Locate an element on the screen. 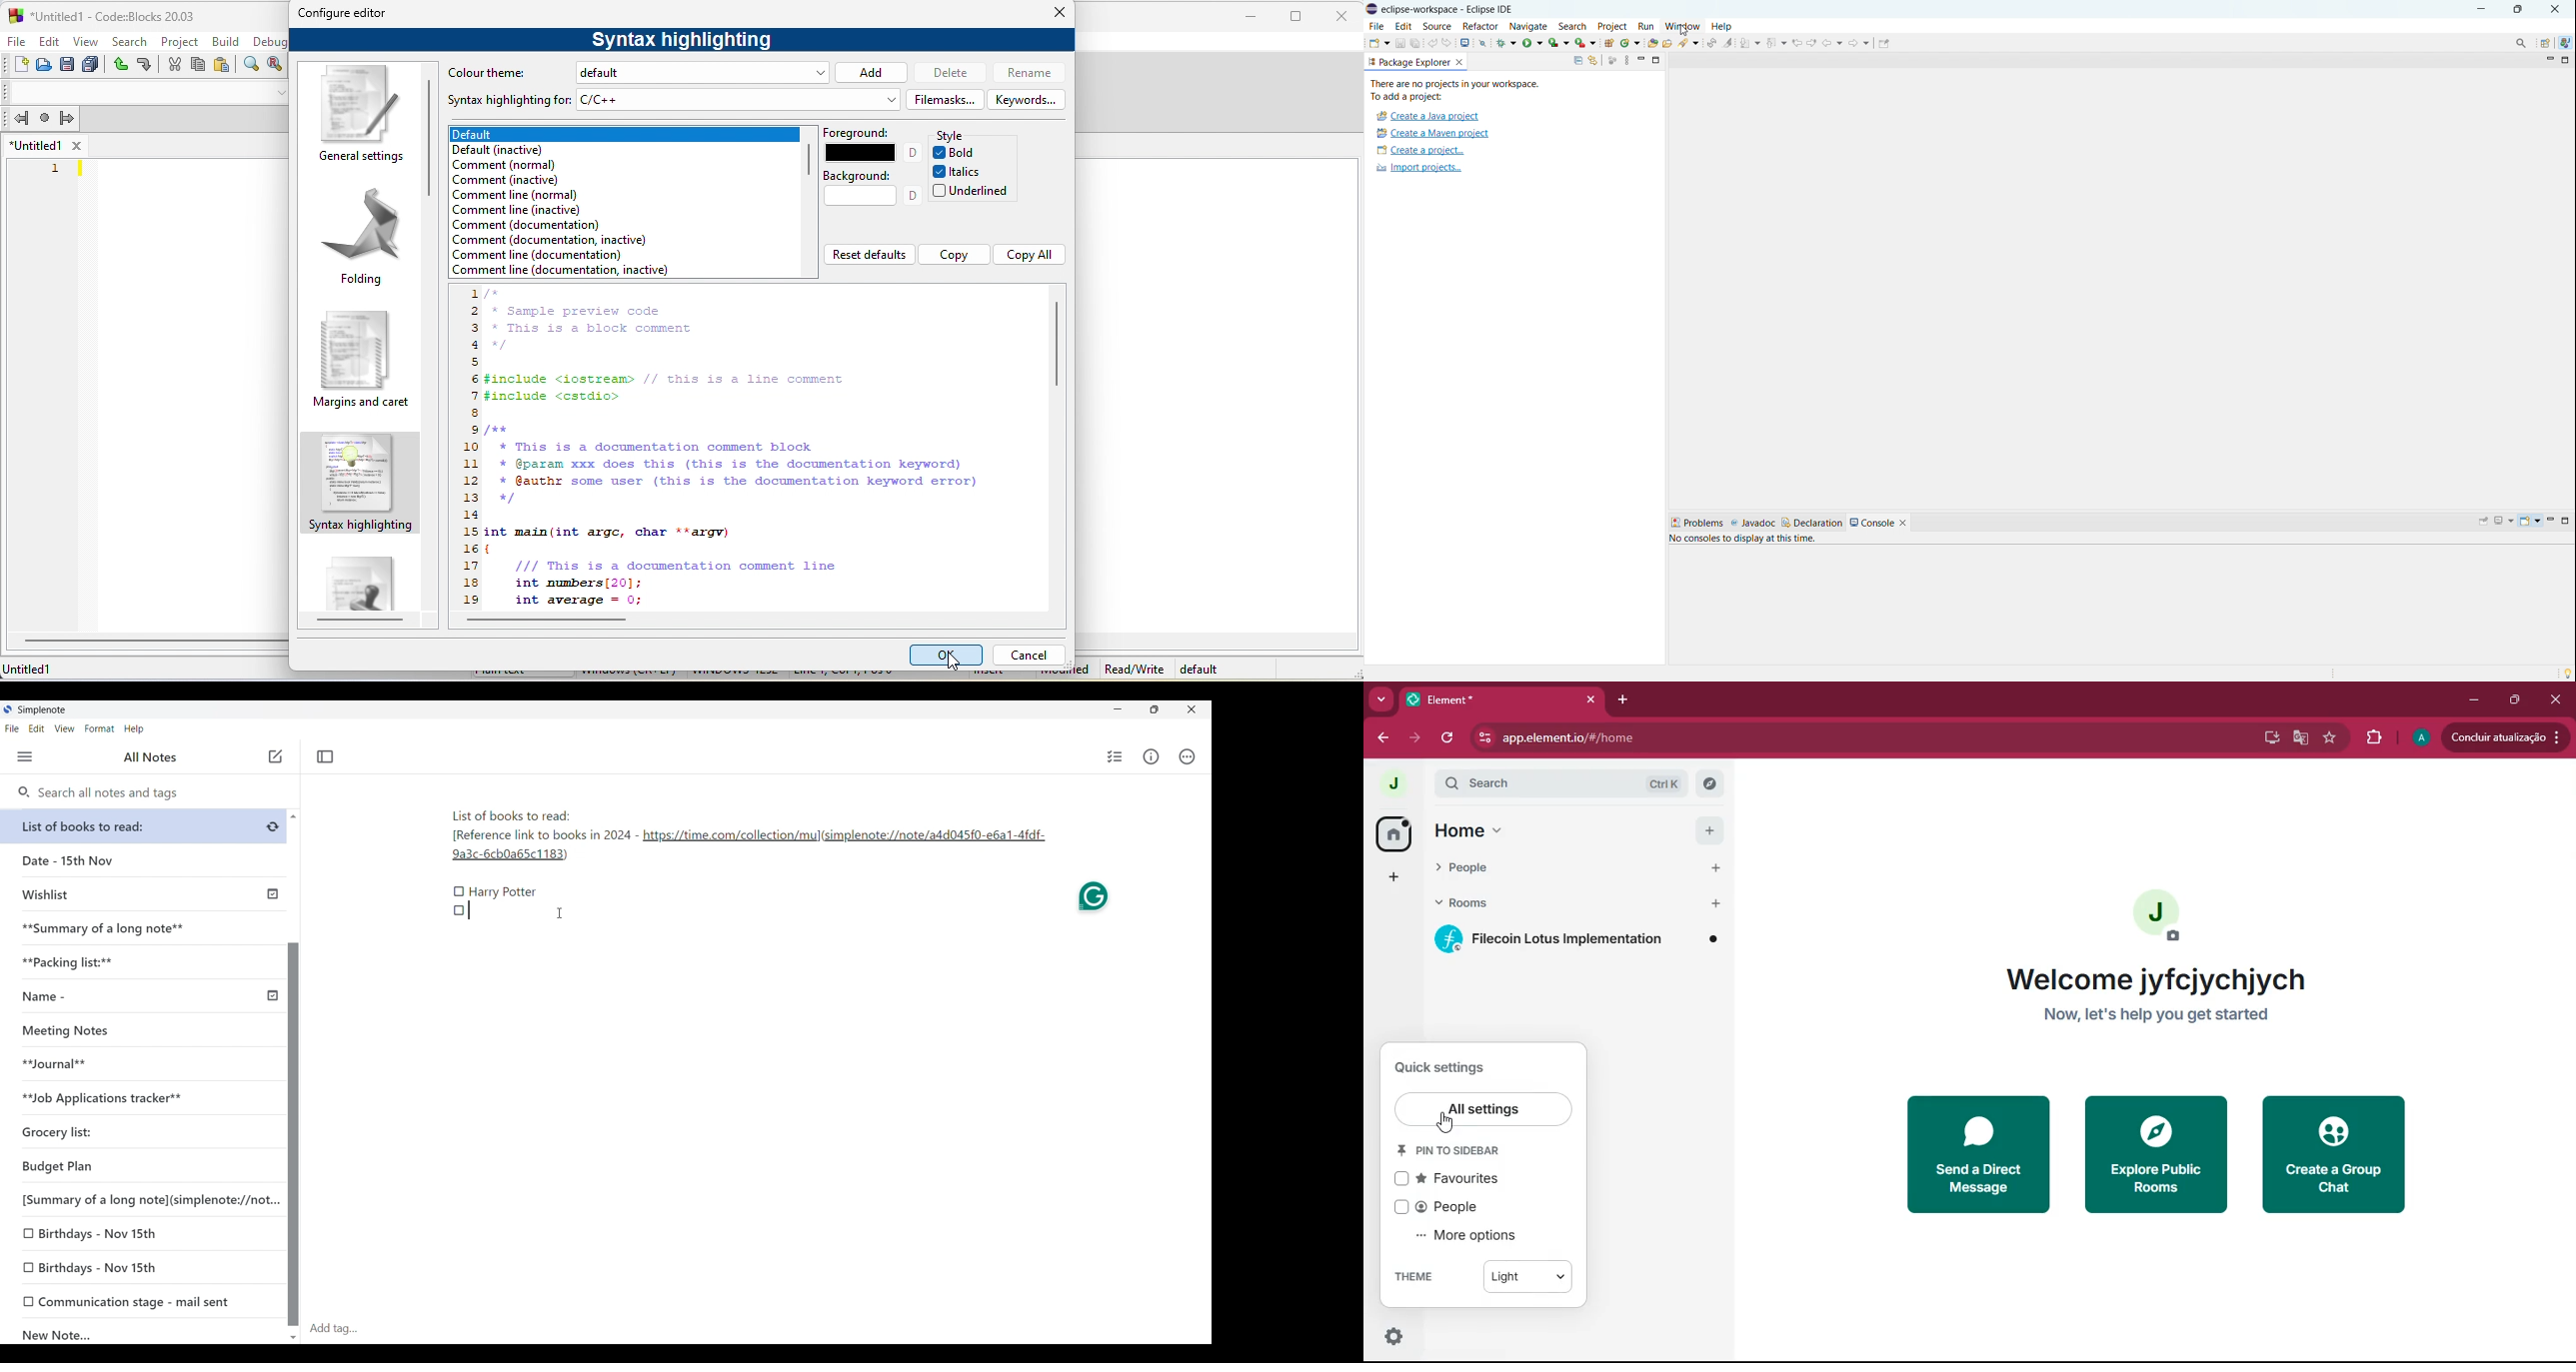 This screenshot has height=1372, width=2576. rename is located at coordinates (1027, 73).